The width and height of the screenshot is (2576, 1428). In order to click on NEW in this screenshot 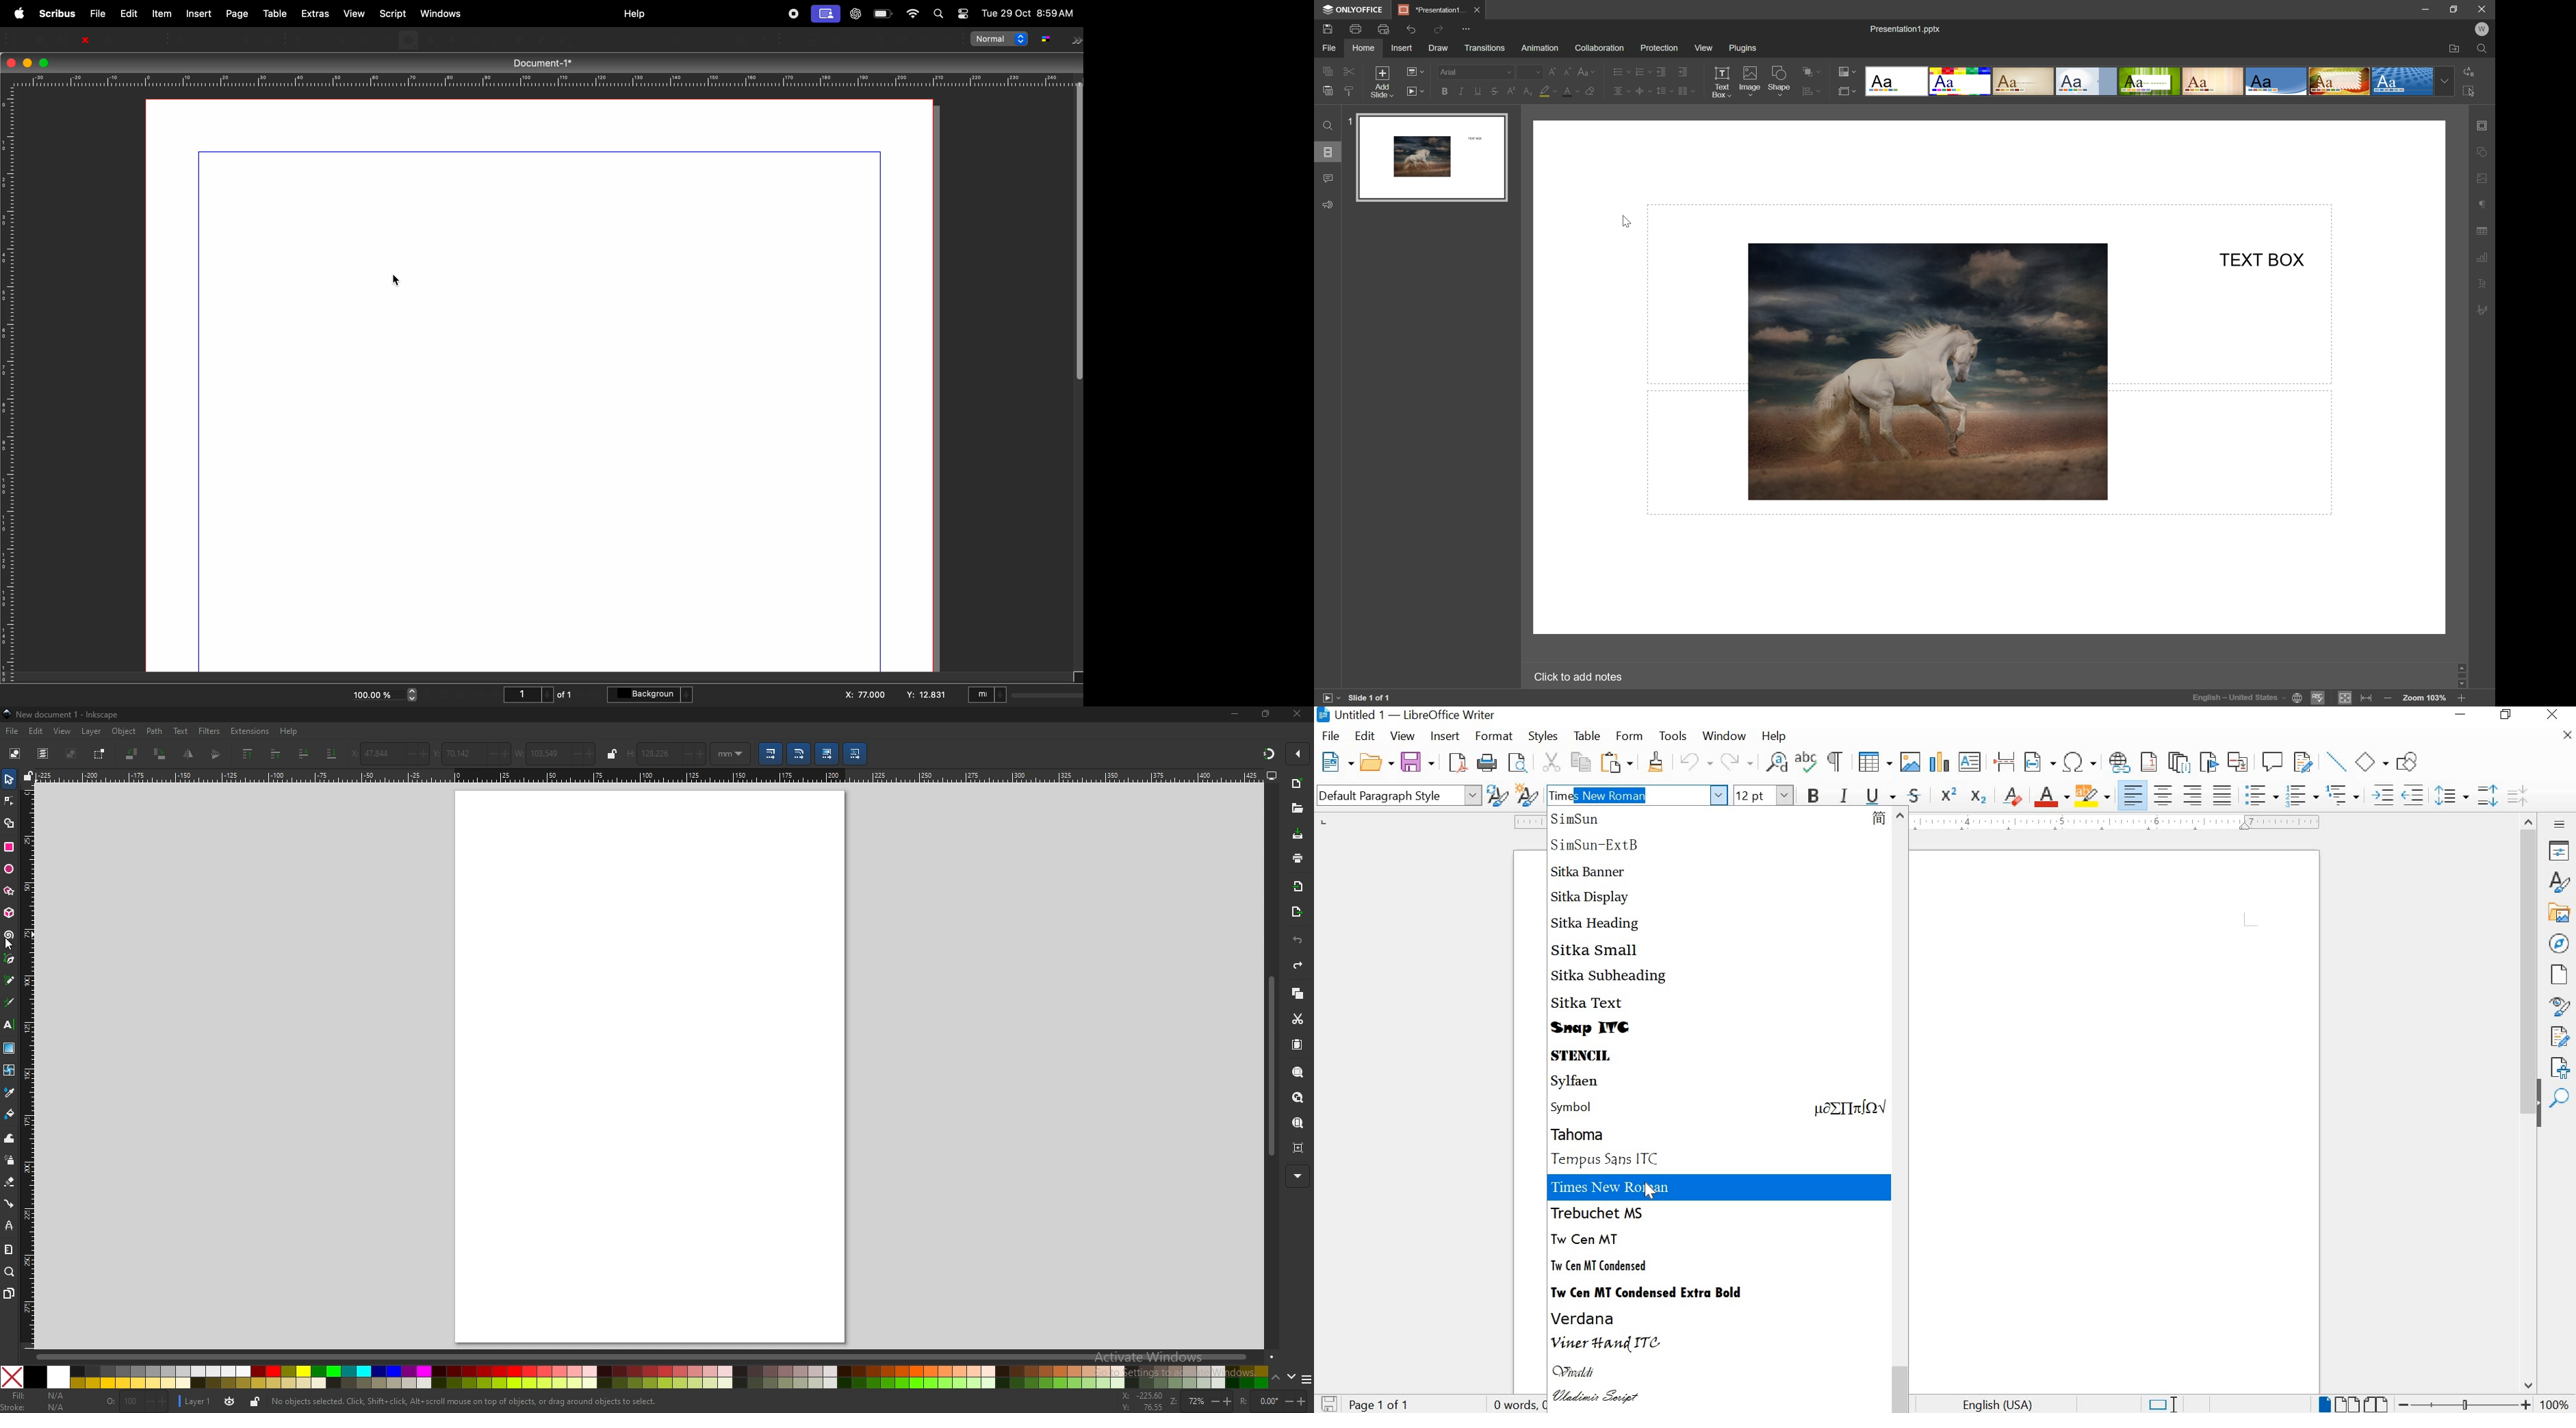, I will do `click(1335, 761)`.